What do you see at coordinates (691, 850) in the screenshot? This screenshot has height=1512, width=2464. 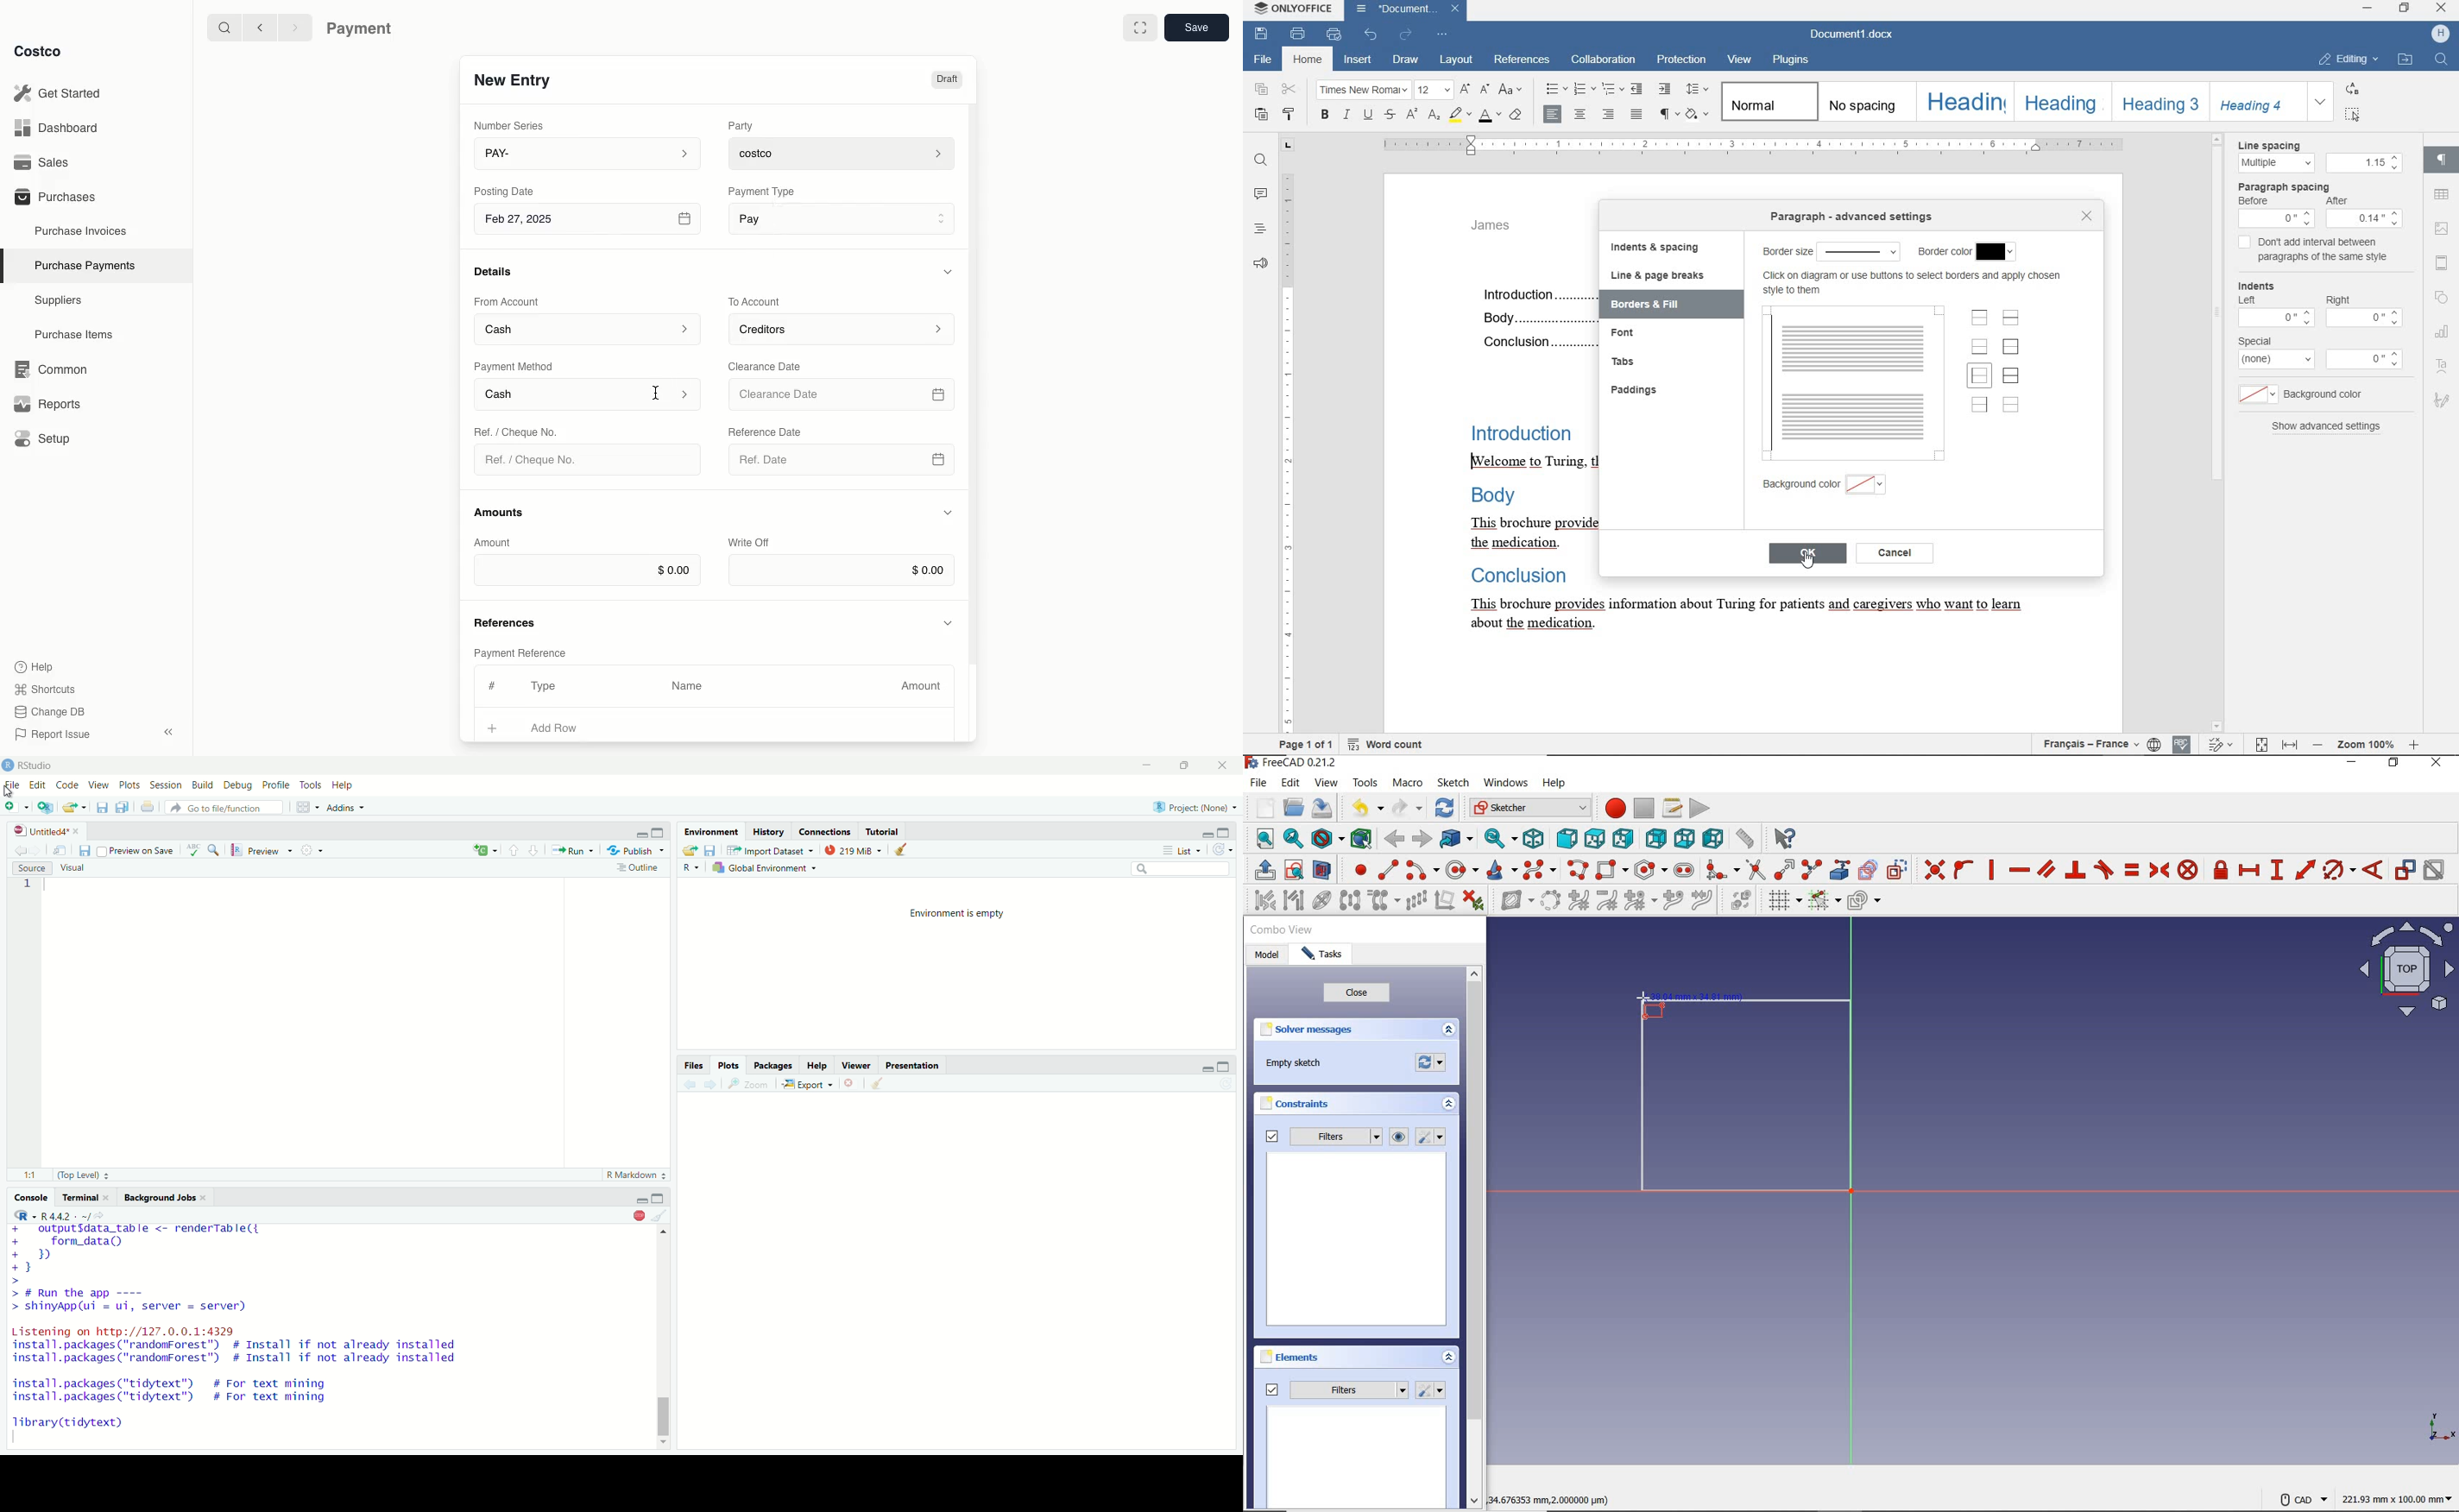 I see `load workspace` at bounding box center [691, 850].